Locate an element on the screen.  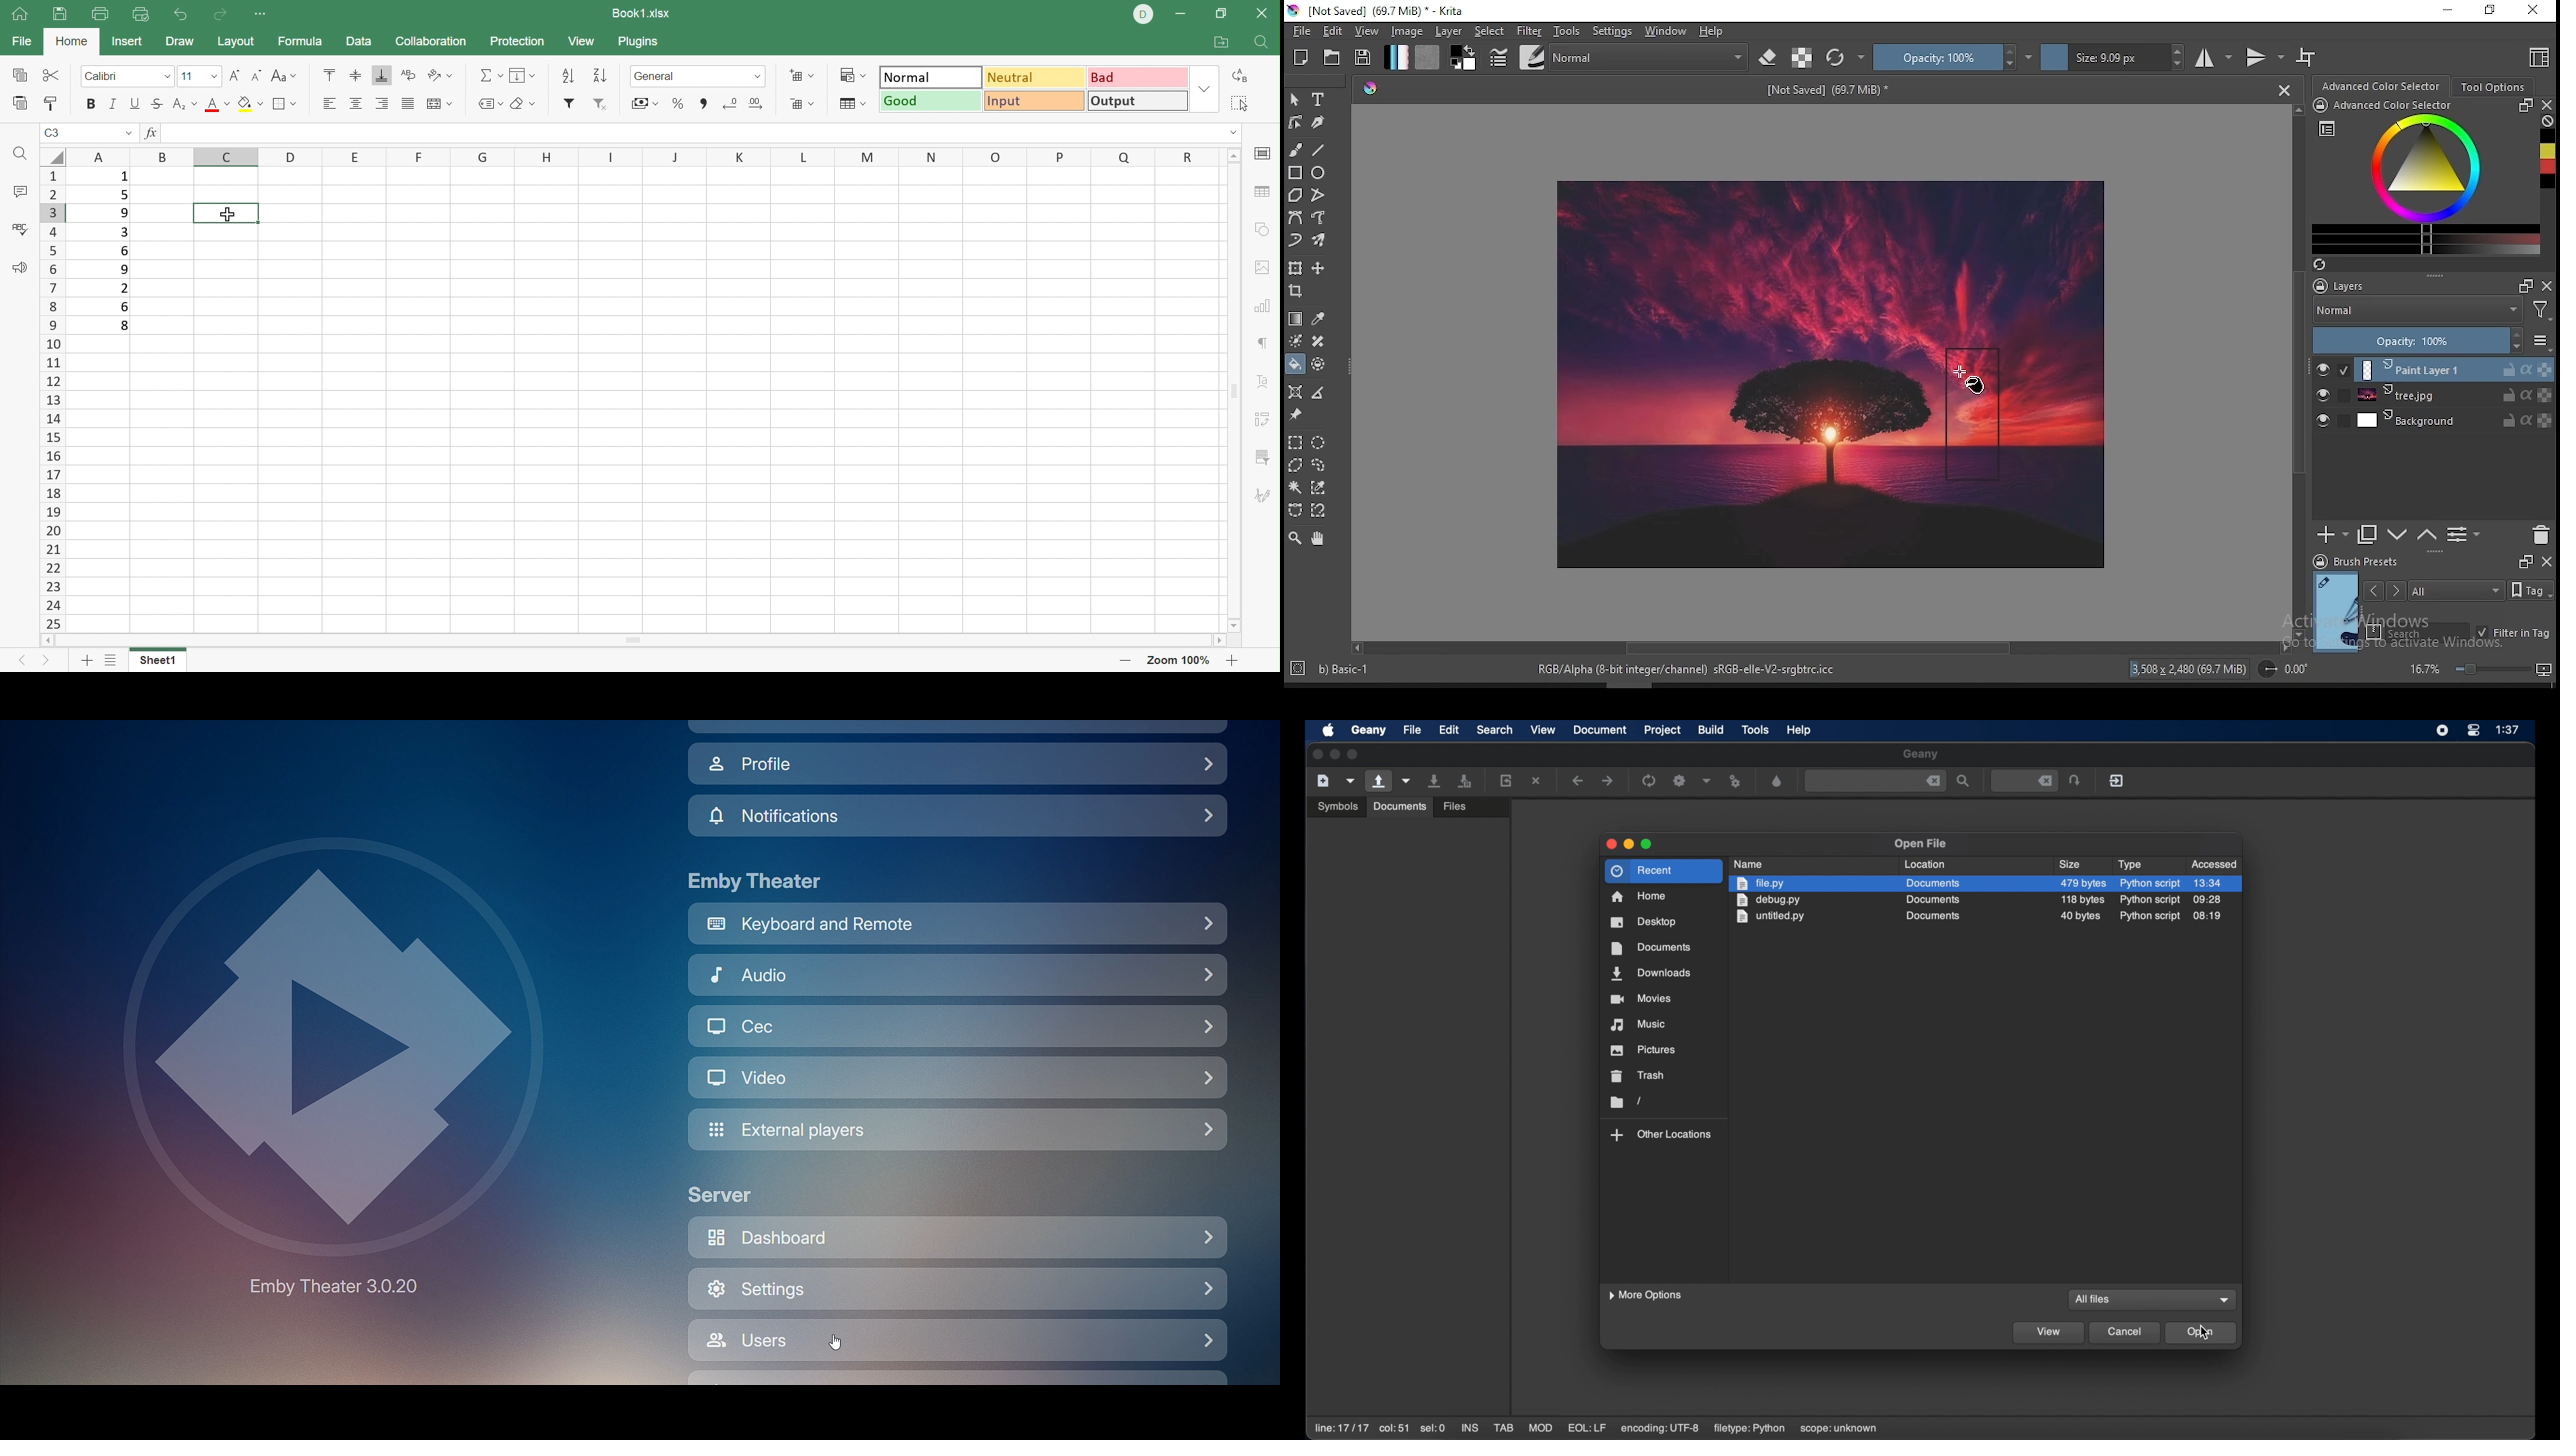
brush preset is located at coordinates (2355, 561).